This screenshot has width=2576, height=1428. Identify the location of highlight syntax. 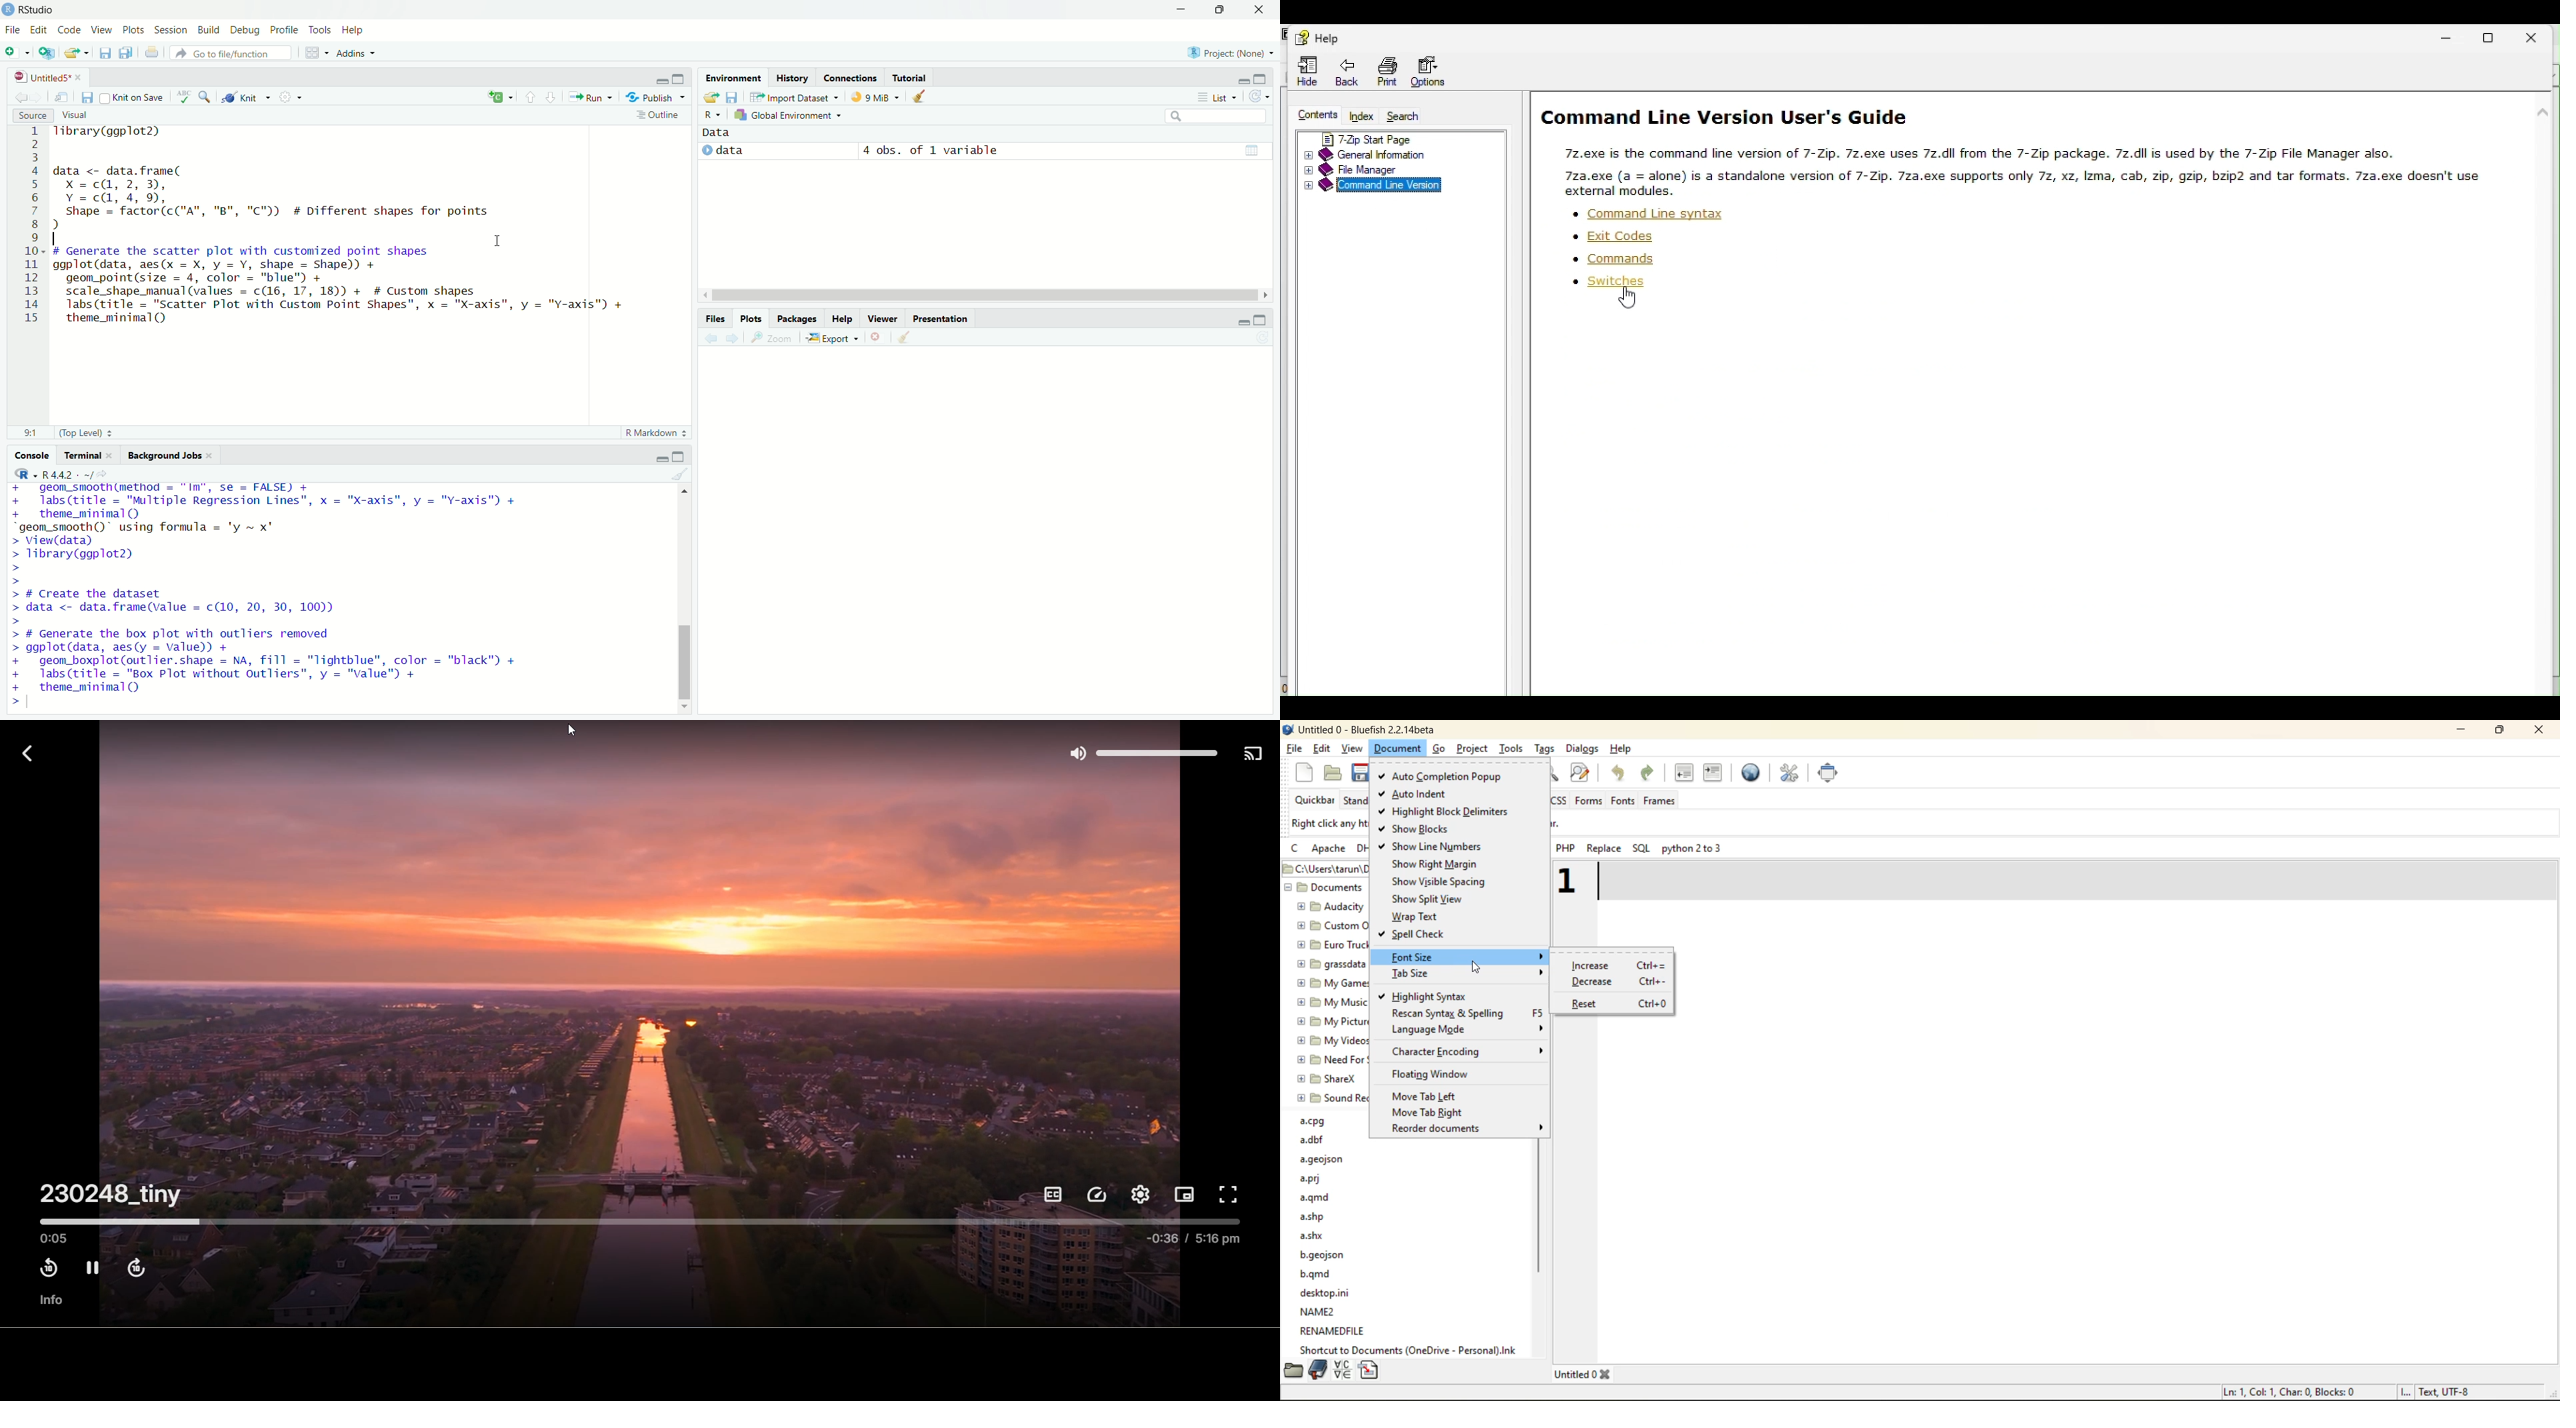
(1430, 995).